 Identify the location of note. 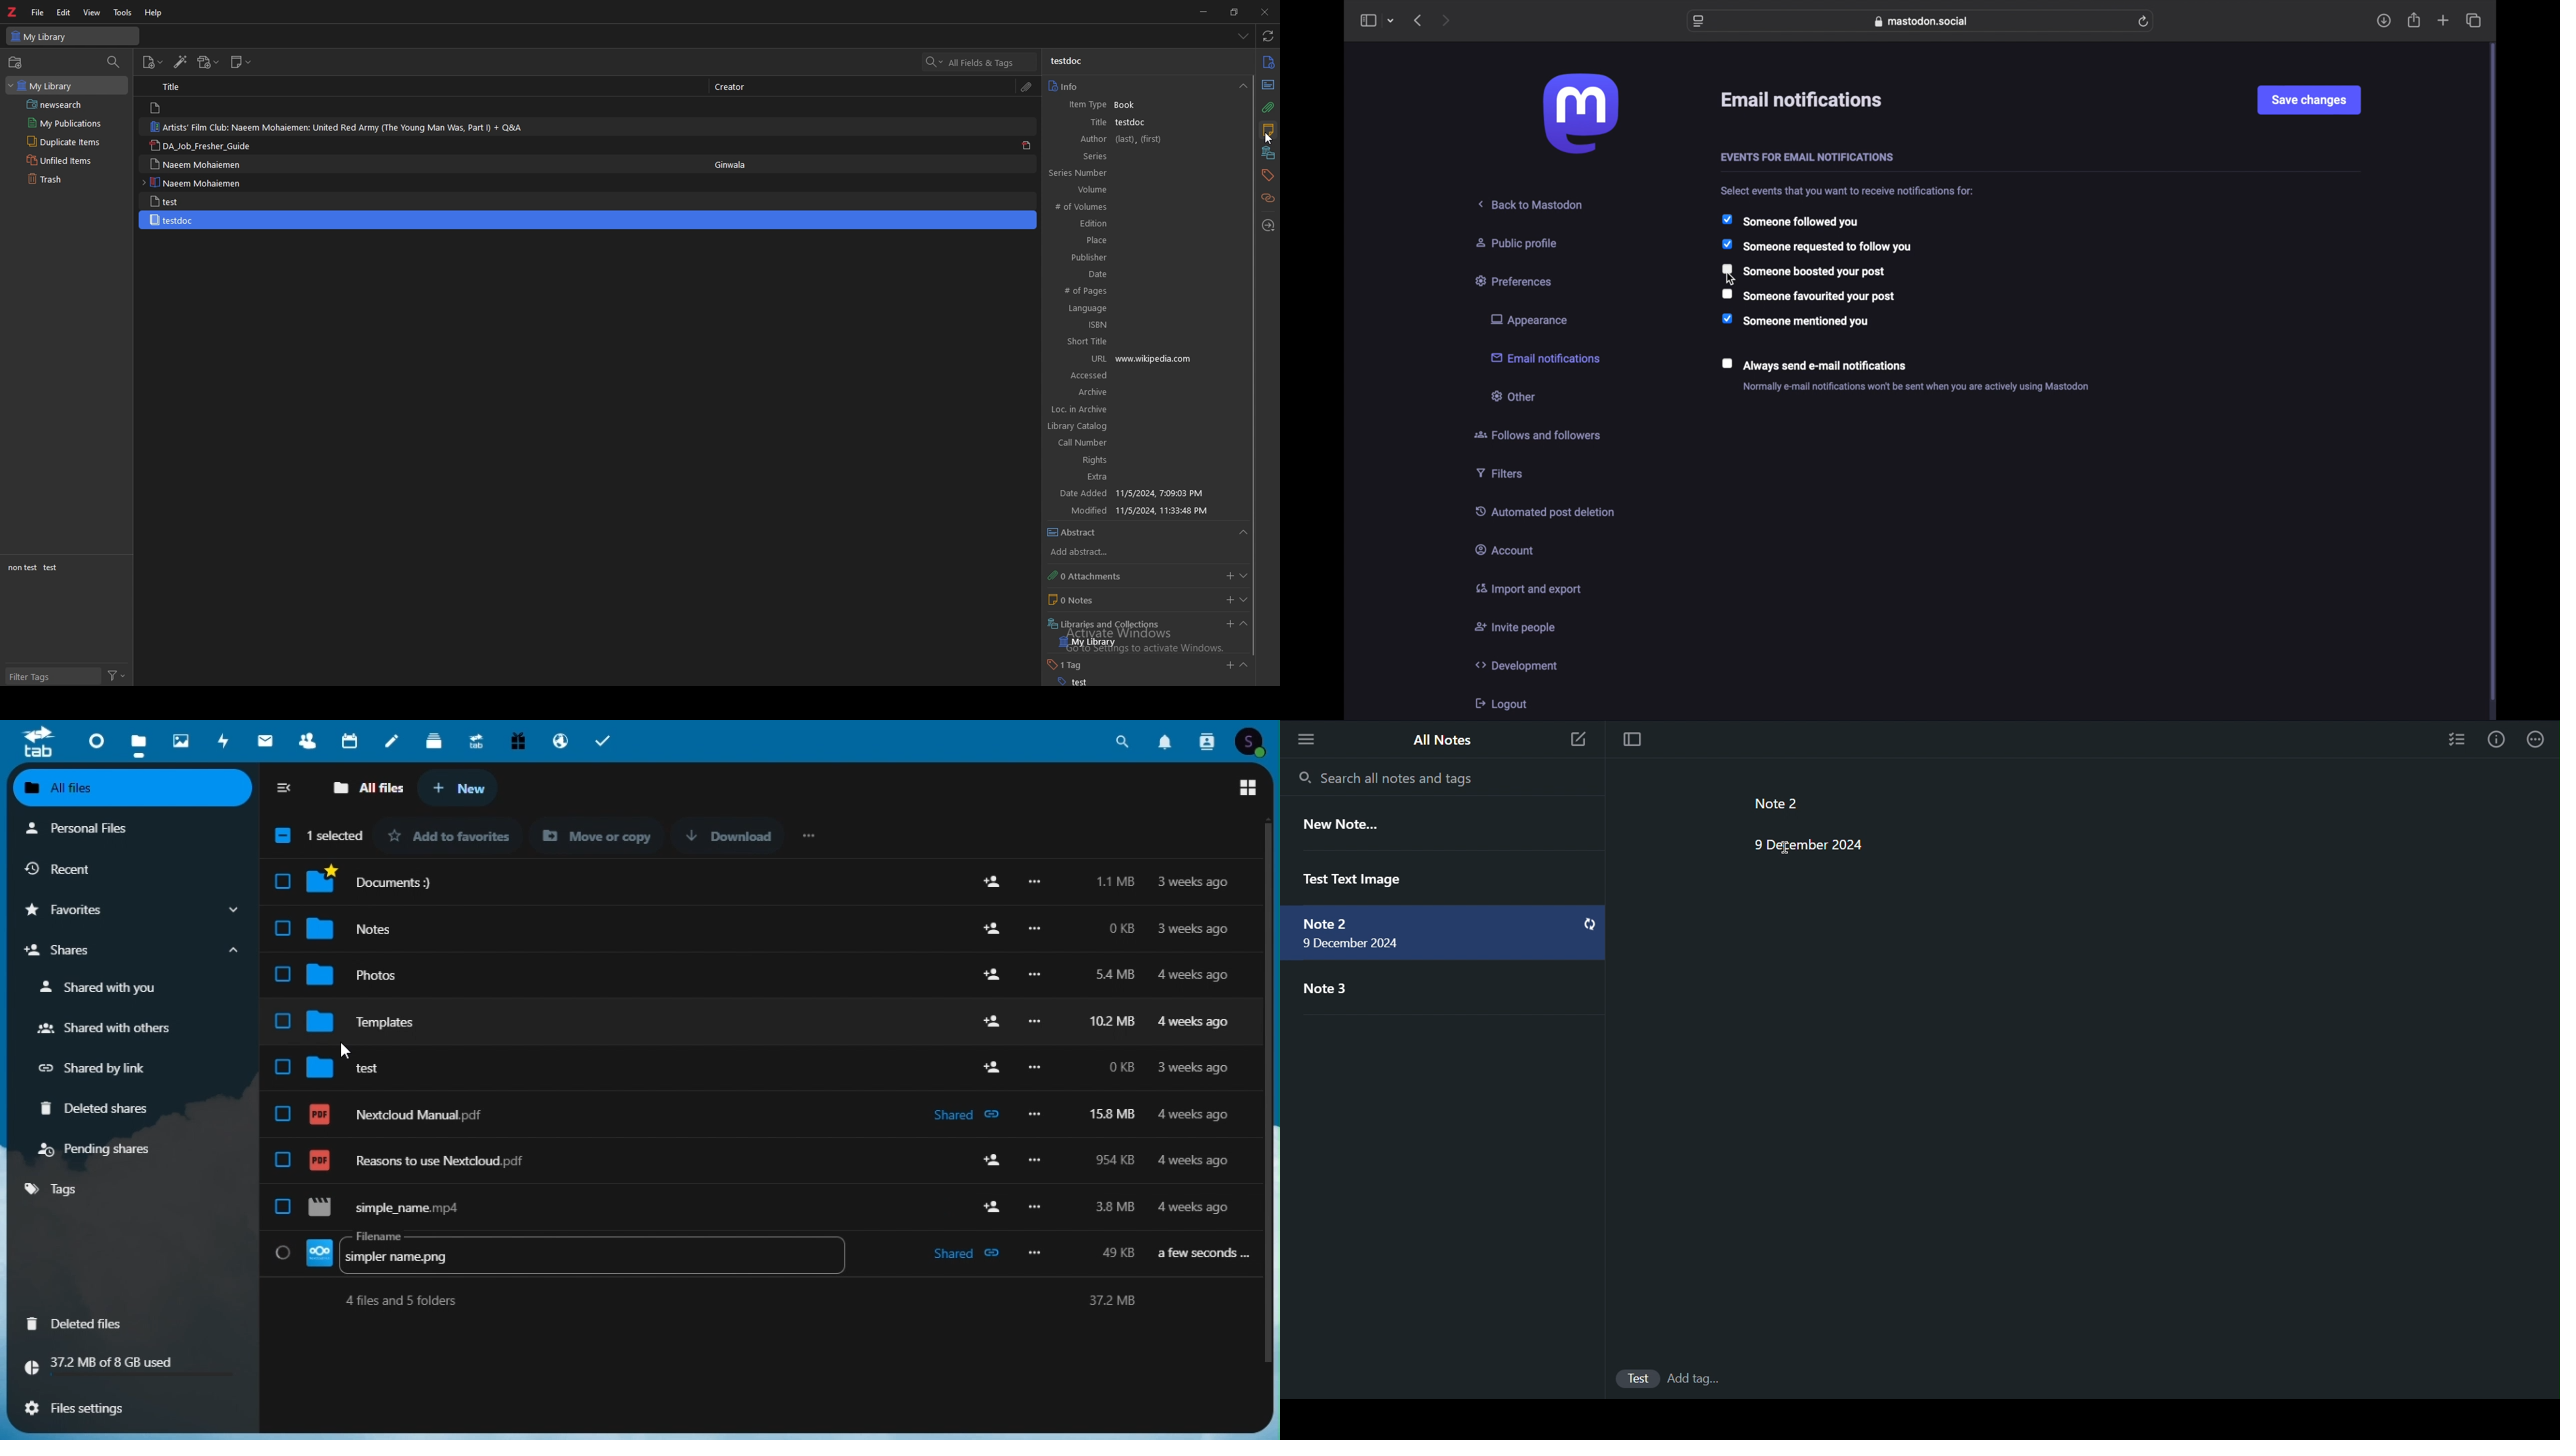
(184, 108).